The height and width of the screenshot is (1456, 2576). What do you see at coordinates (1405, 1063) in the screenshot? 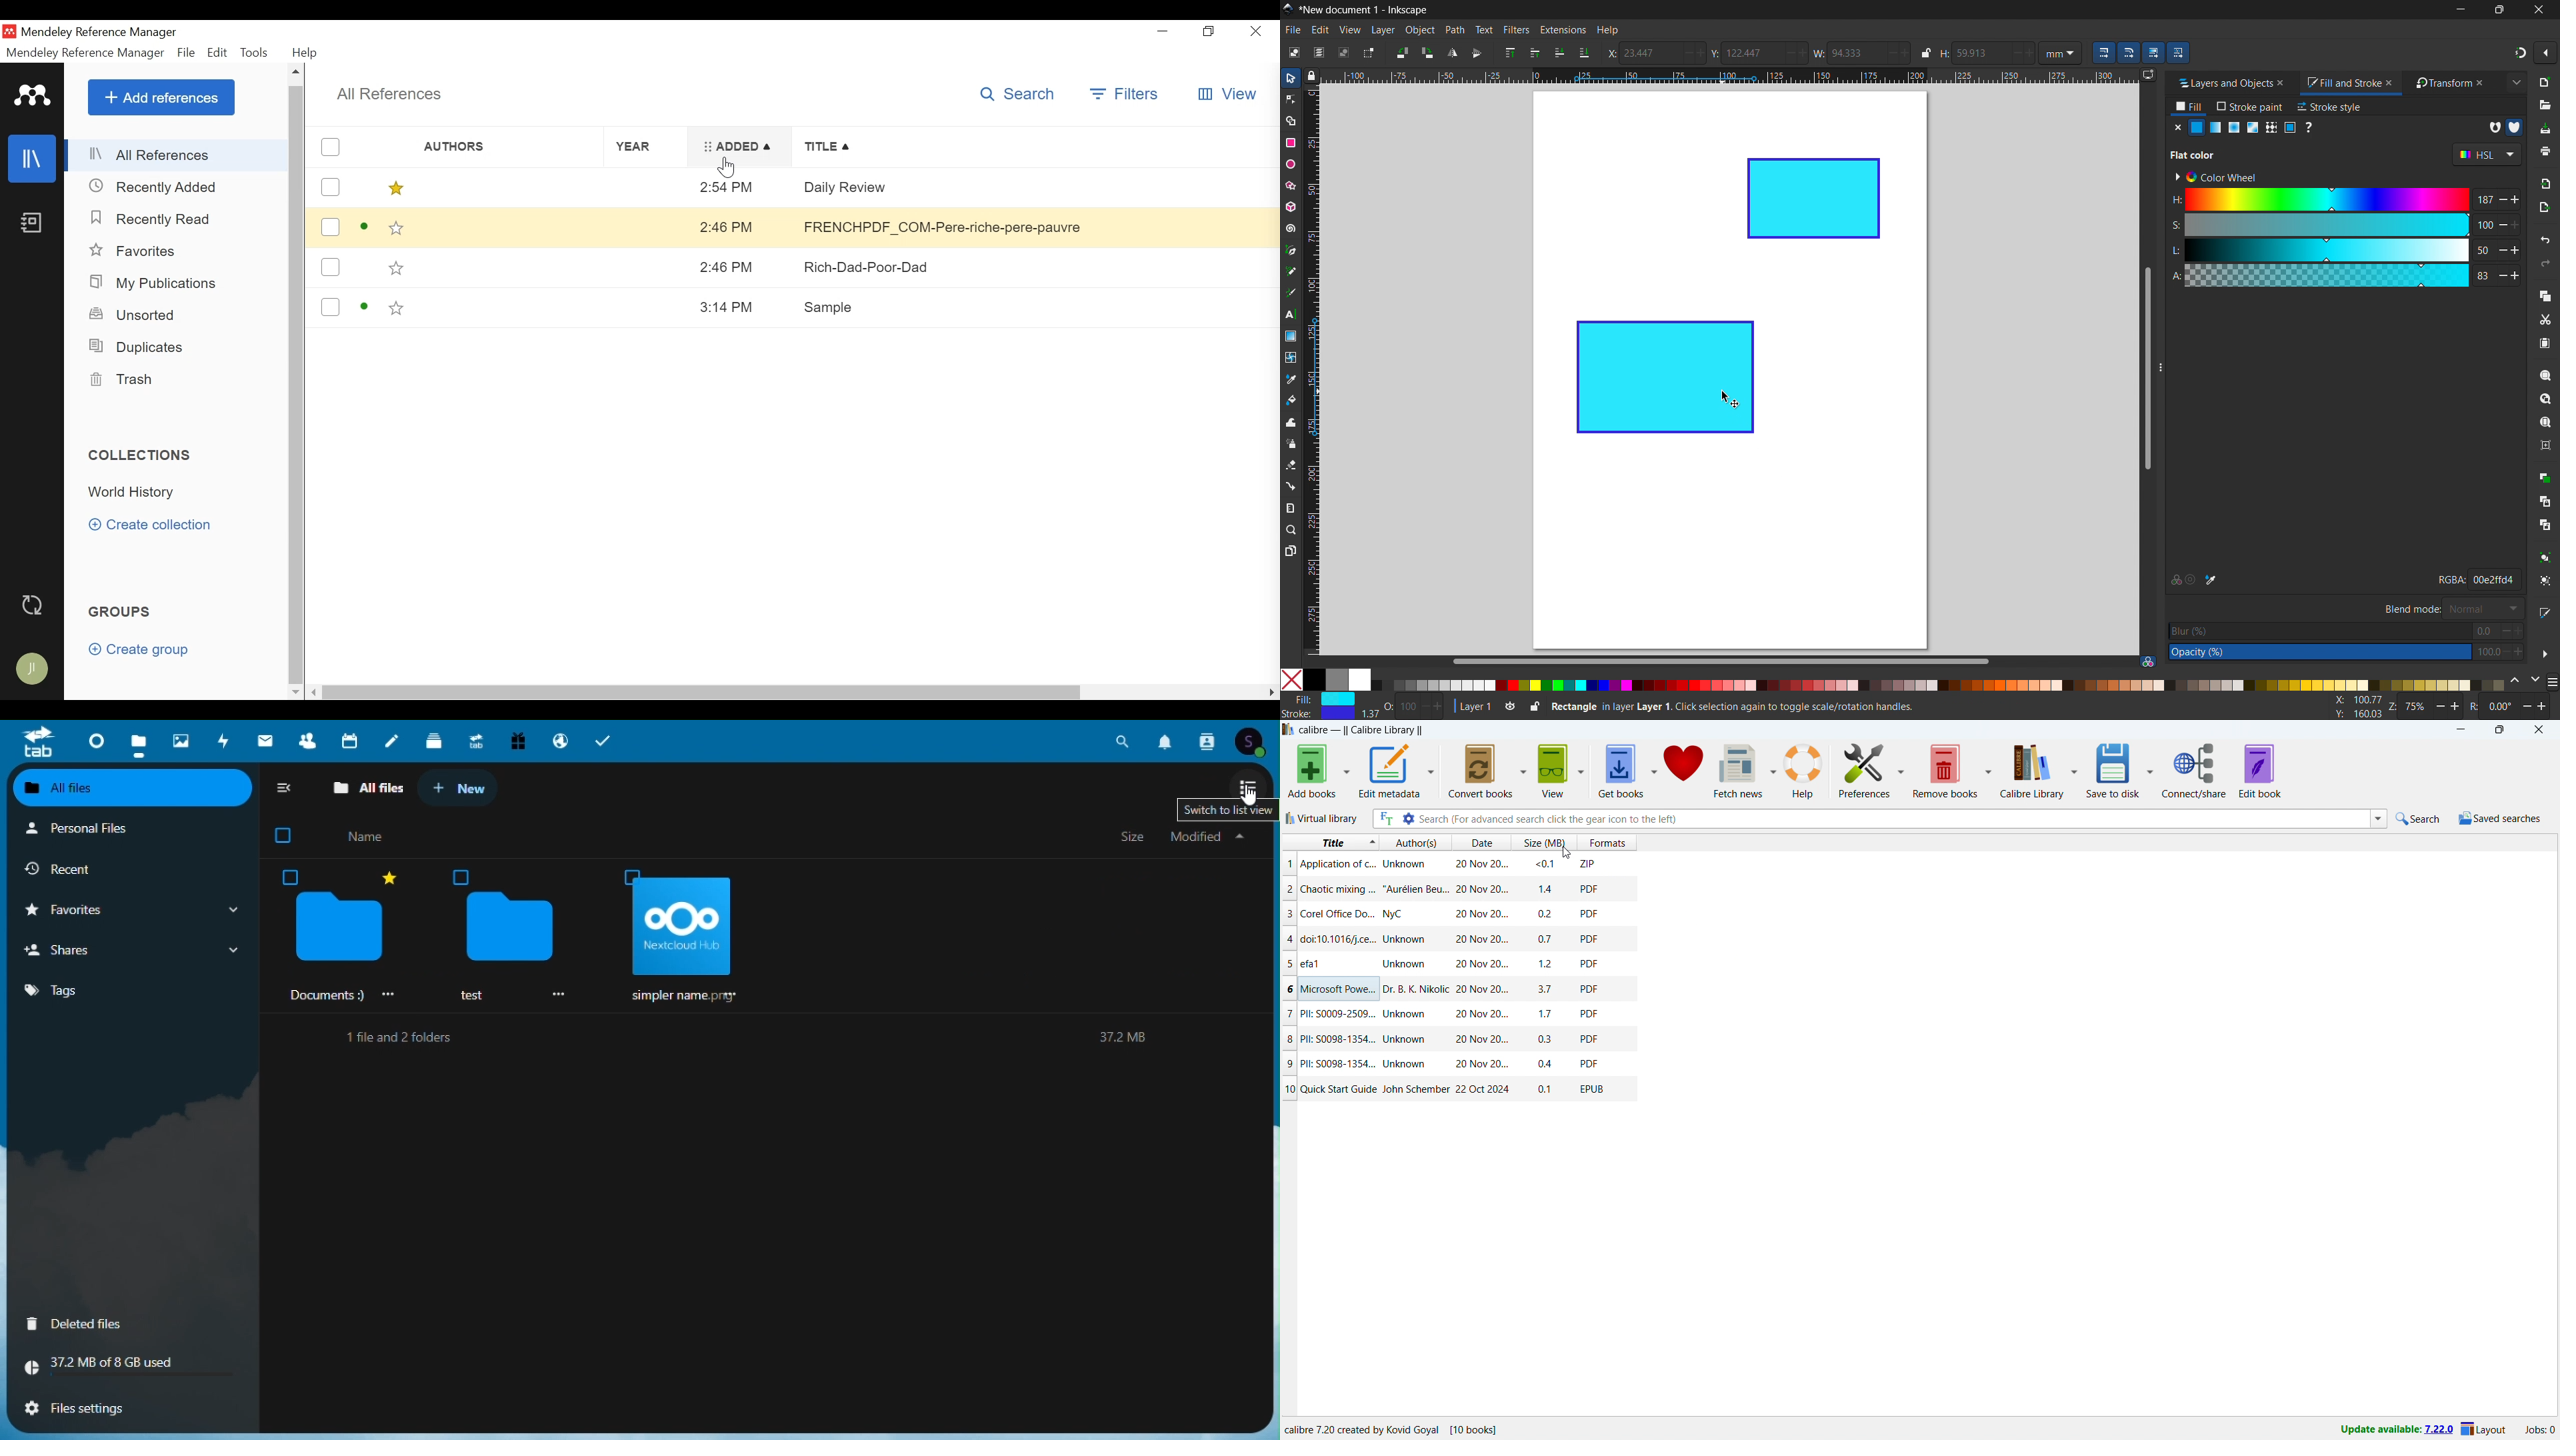
I see `author` at bounding box center [1405, 1063].